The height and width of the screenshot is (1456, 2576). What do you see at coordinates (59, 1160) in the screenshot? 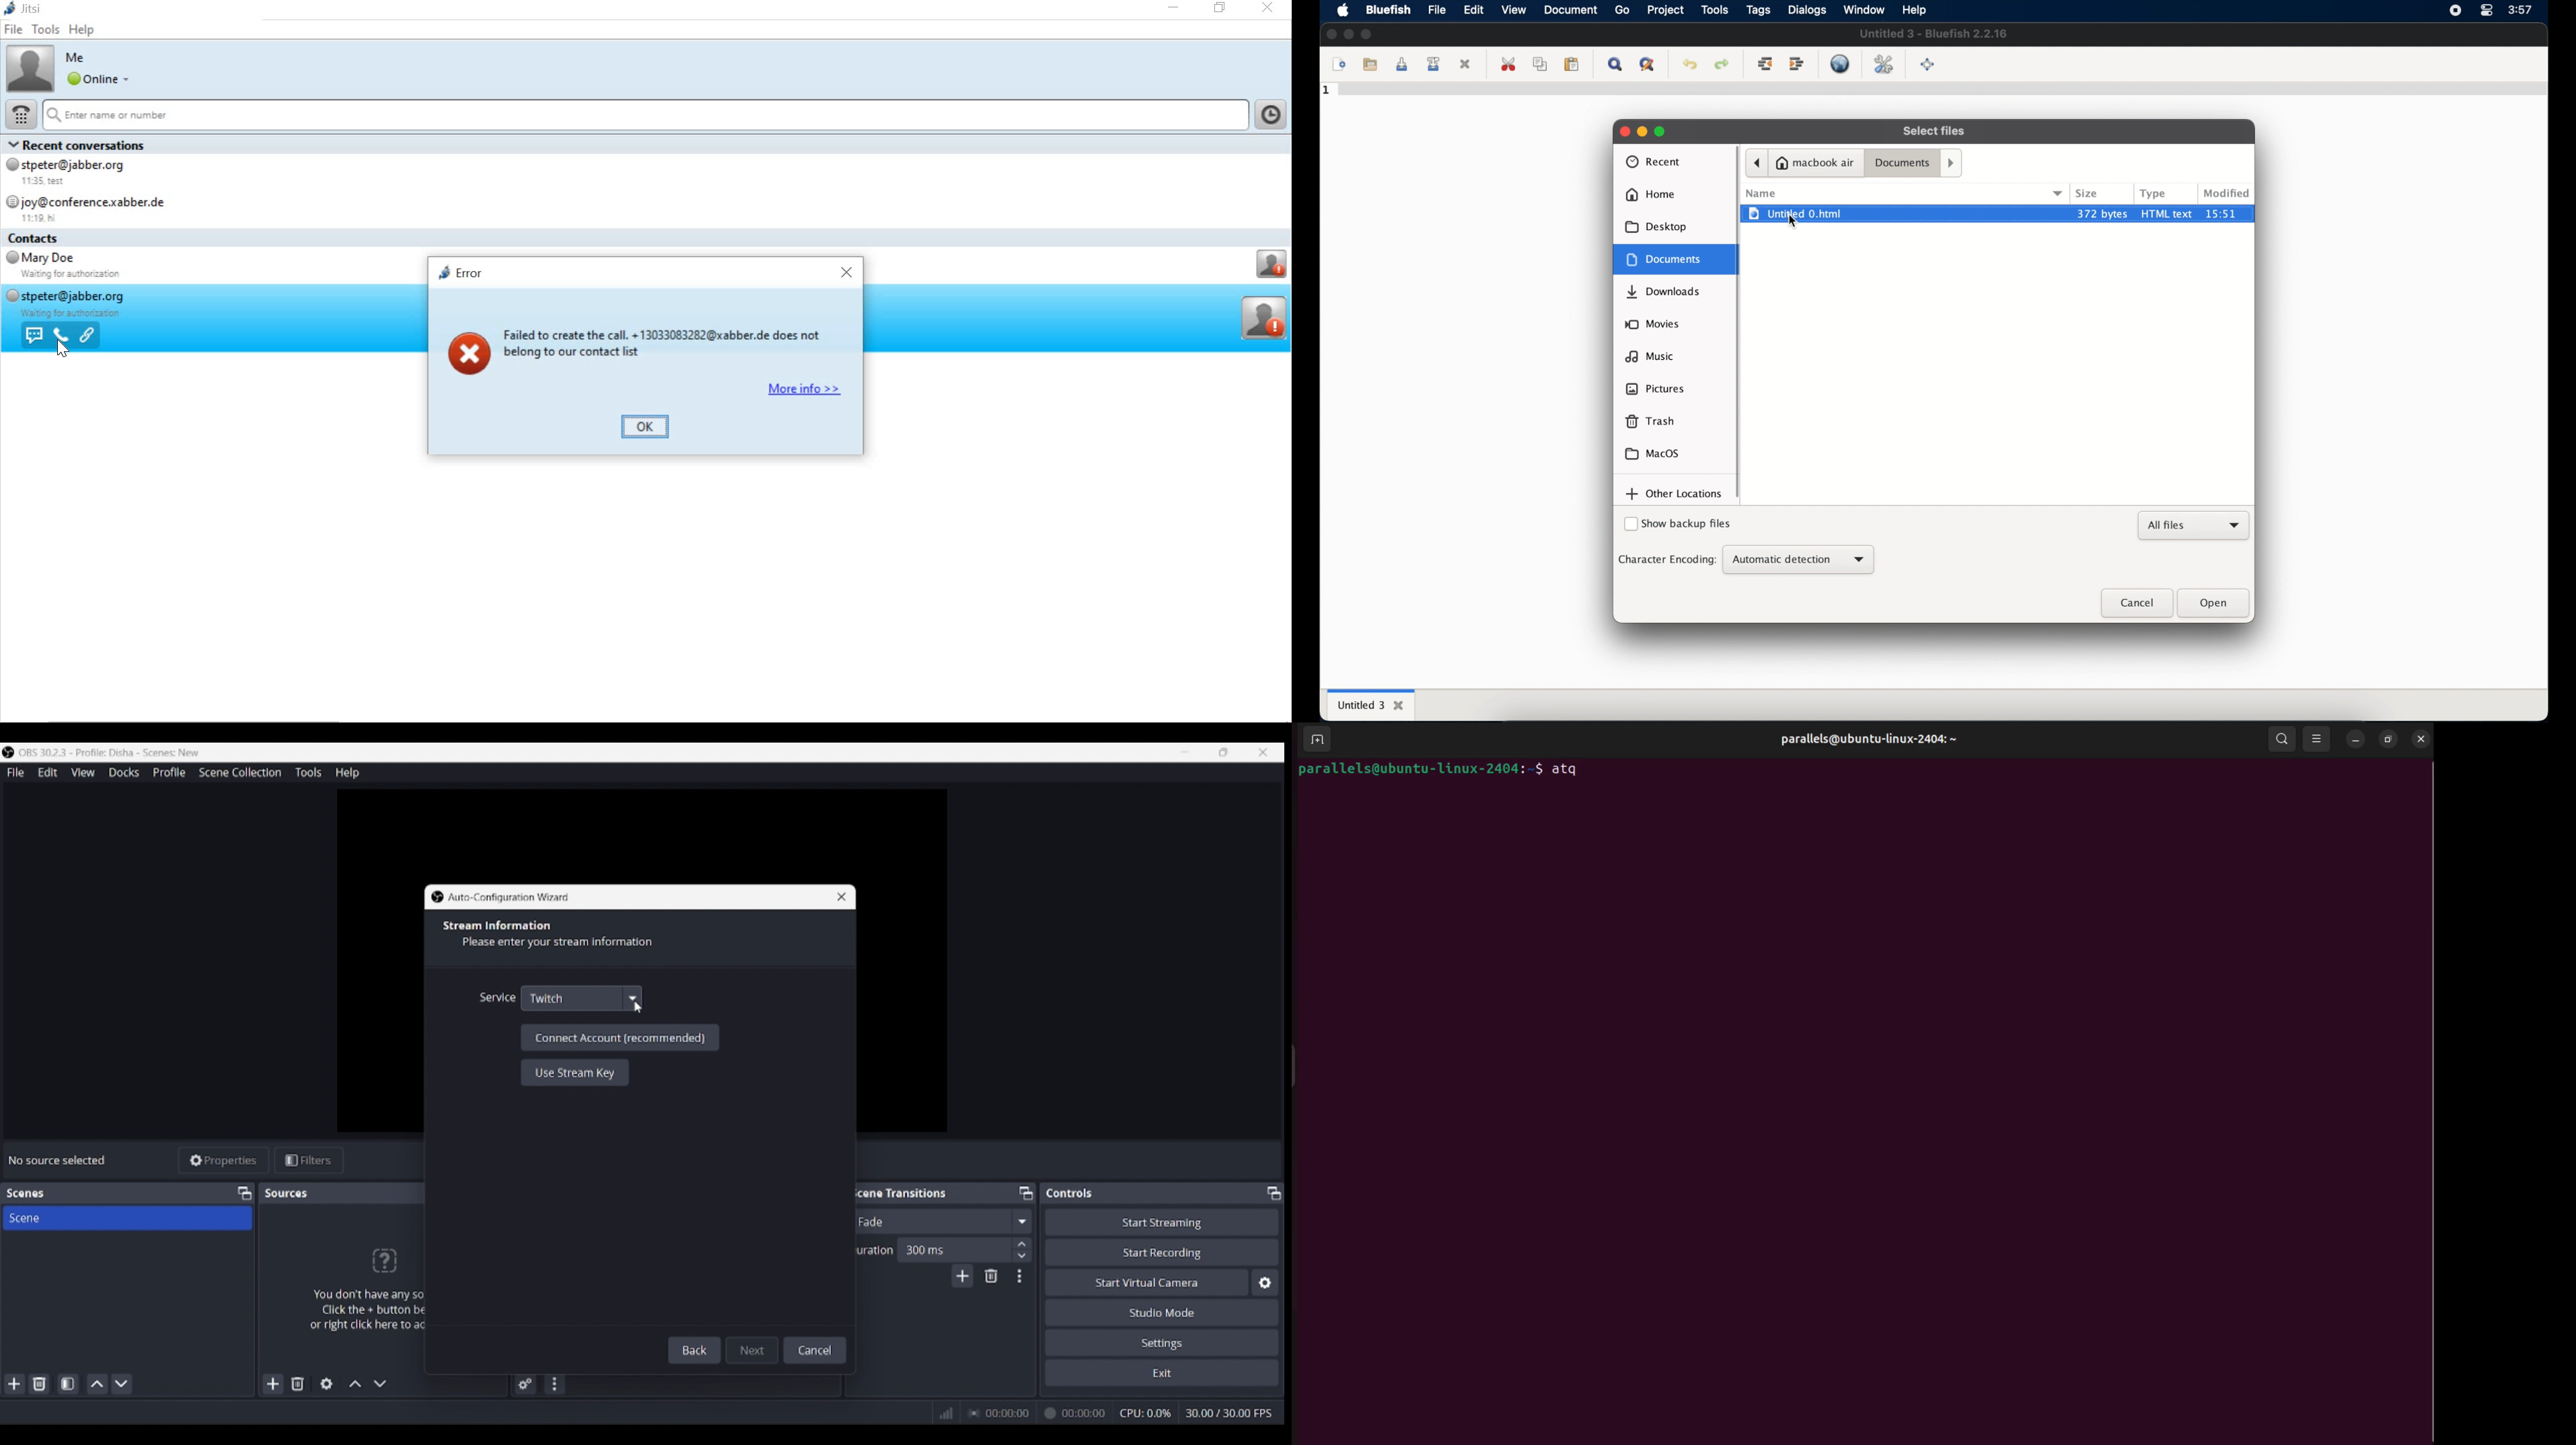
I see `Source status` at bounding box center [59, 1160].